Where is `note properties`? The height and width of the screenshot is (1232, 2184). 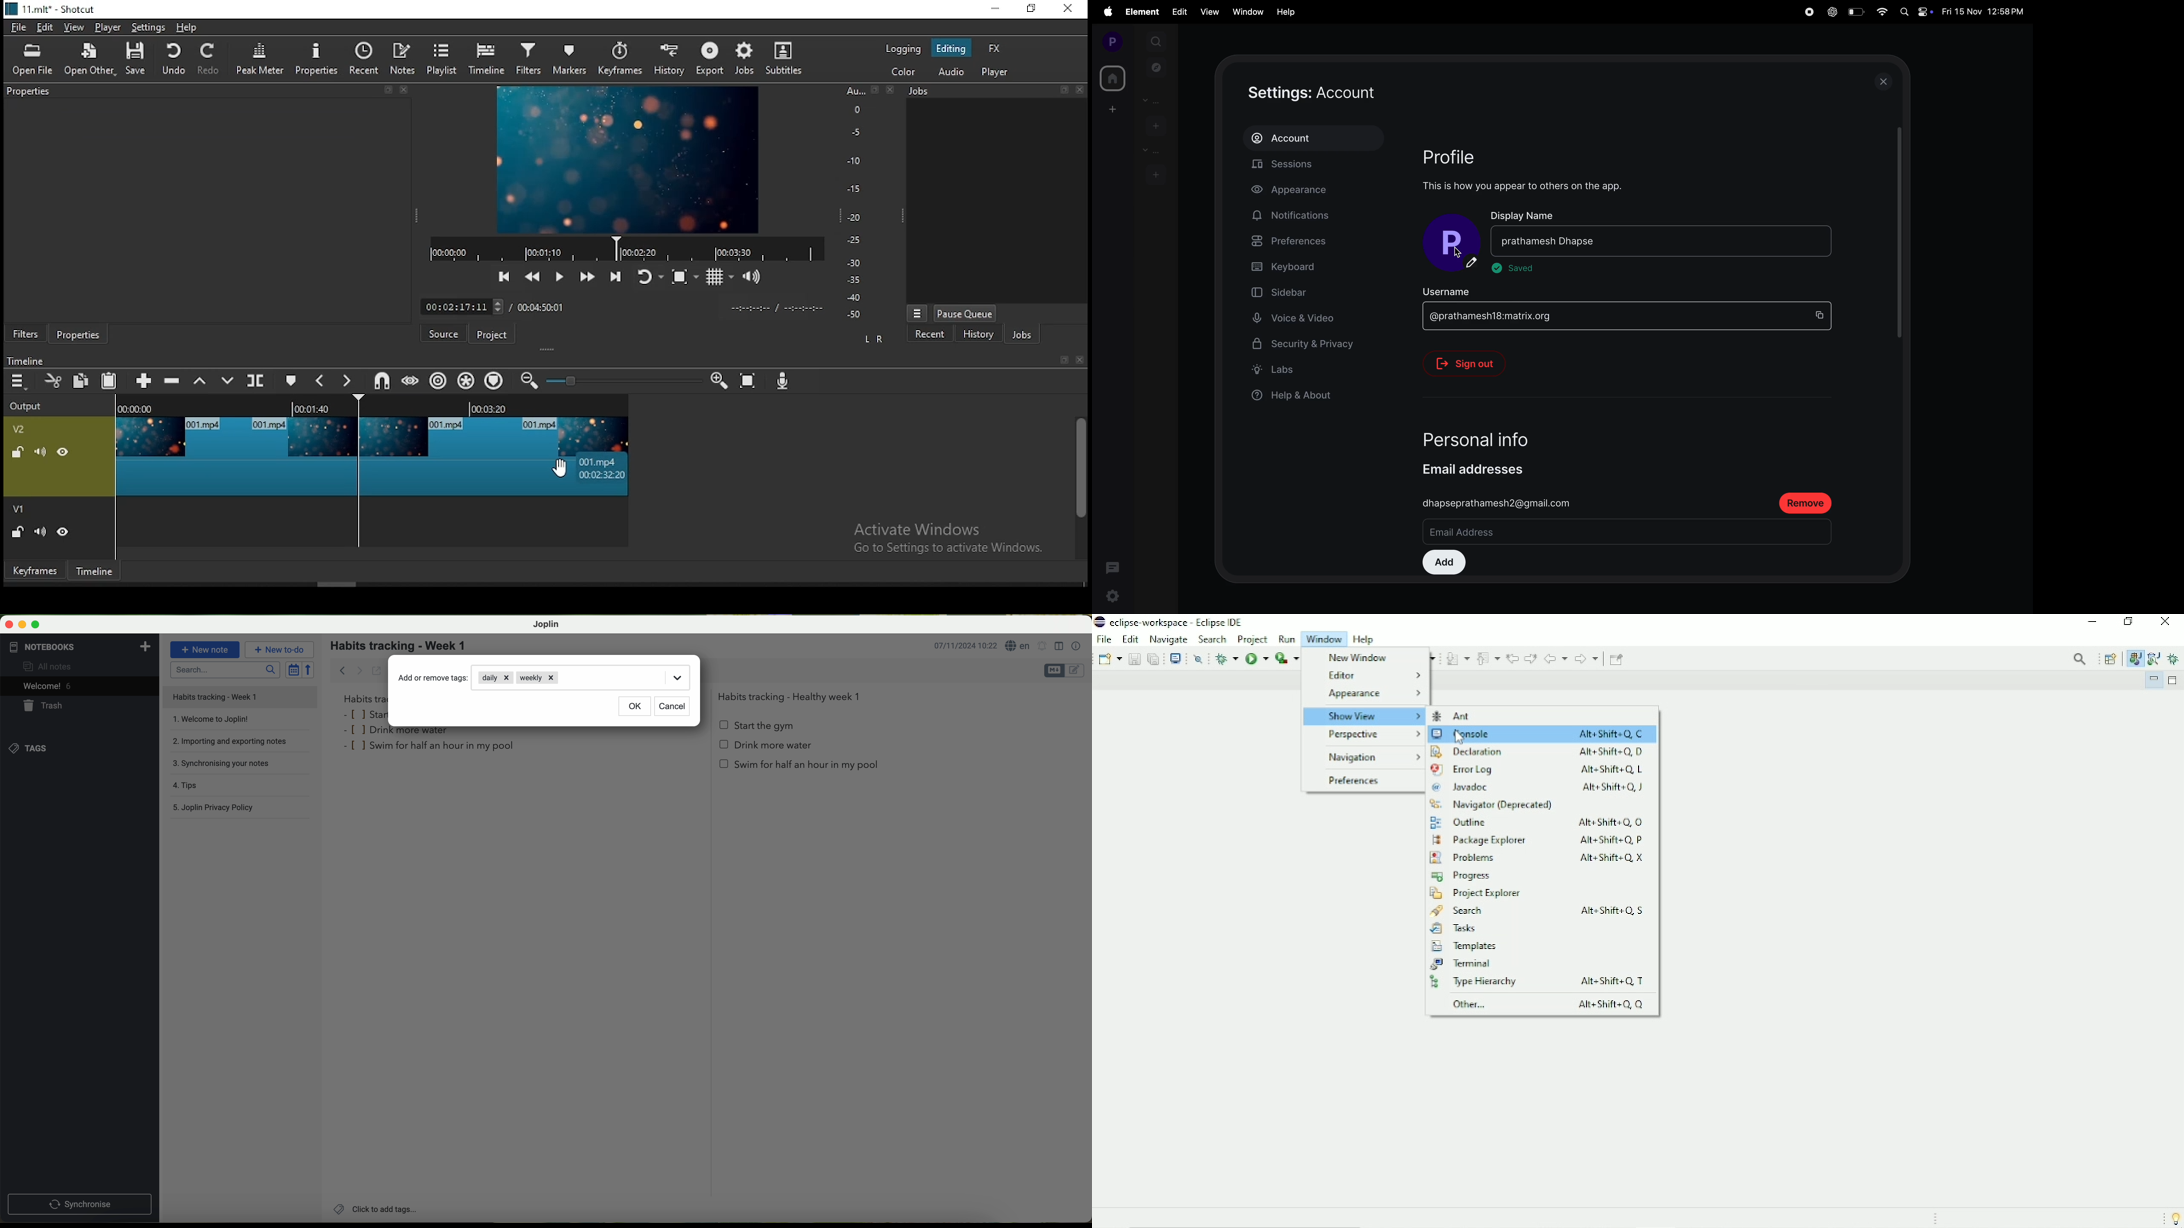 note properties is located at coordinates (1077, 647).